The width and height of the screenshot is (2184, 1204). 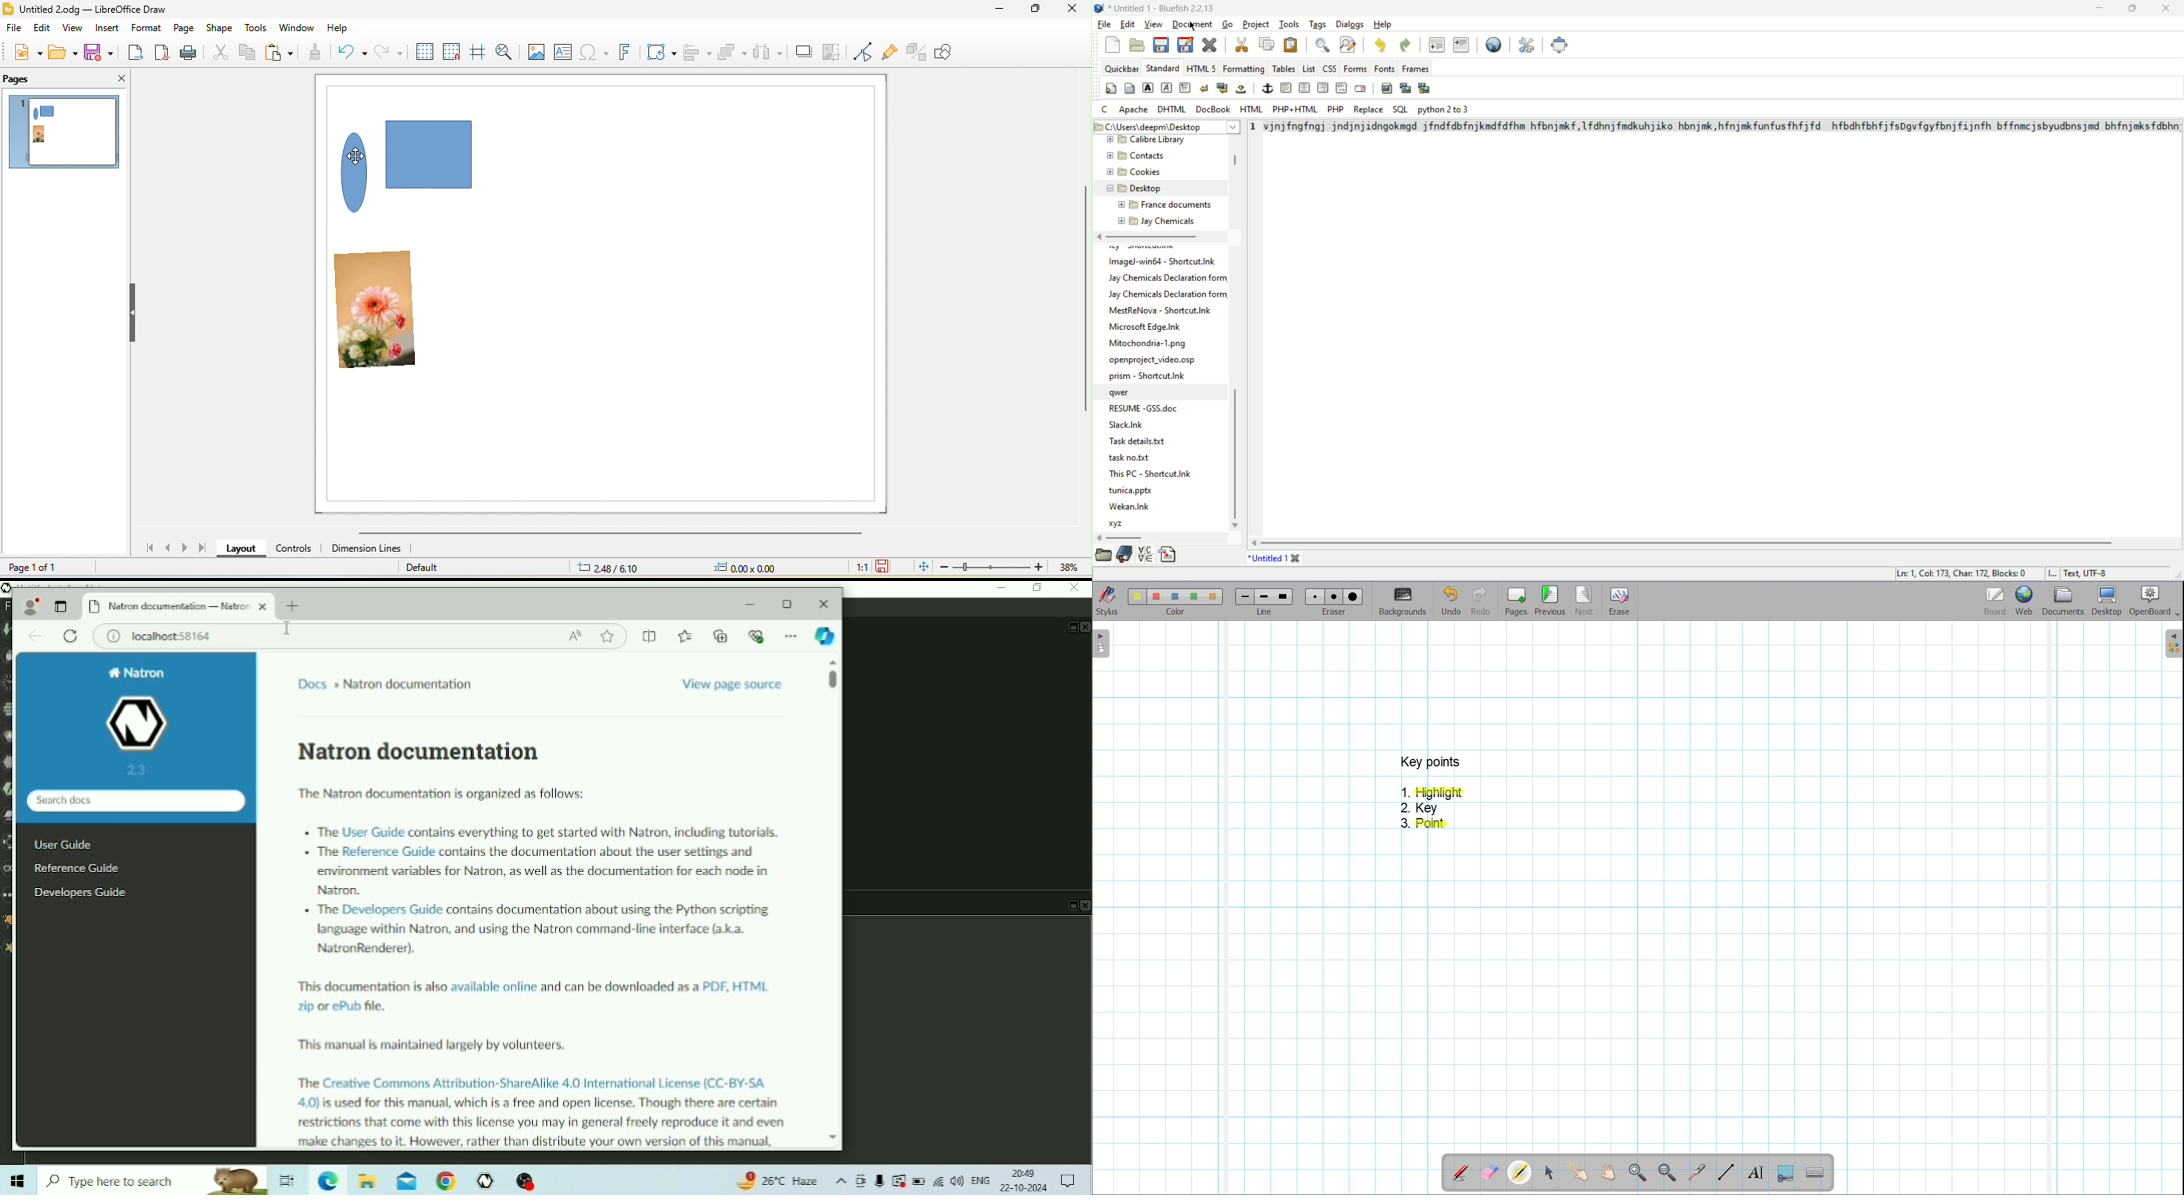 What do you see at coordinates (1329, 68) in the screenshot?
I see `CSS` at bounding box center [1329, 68].